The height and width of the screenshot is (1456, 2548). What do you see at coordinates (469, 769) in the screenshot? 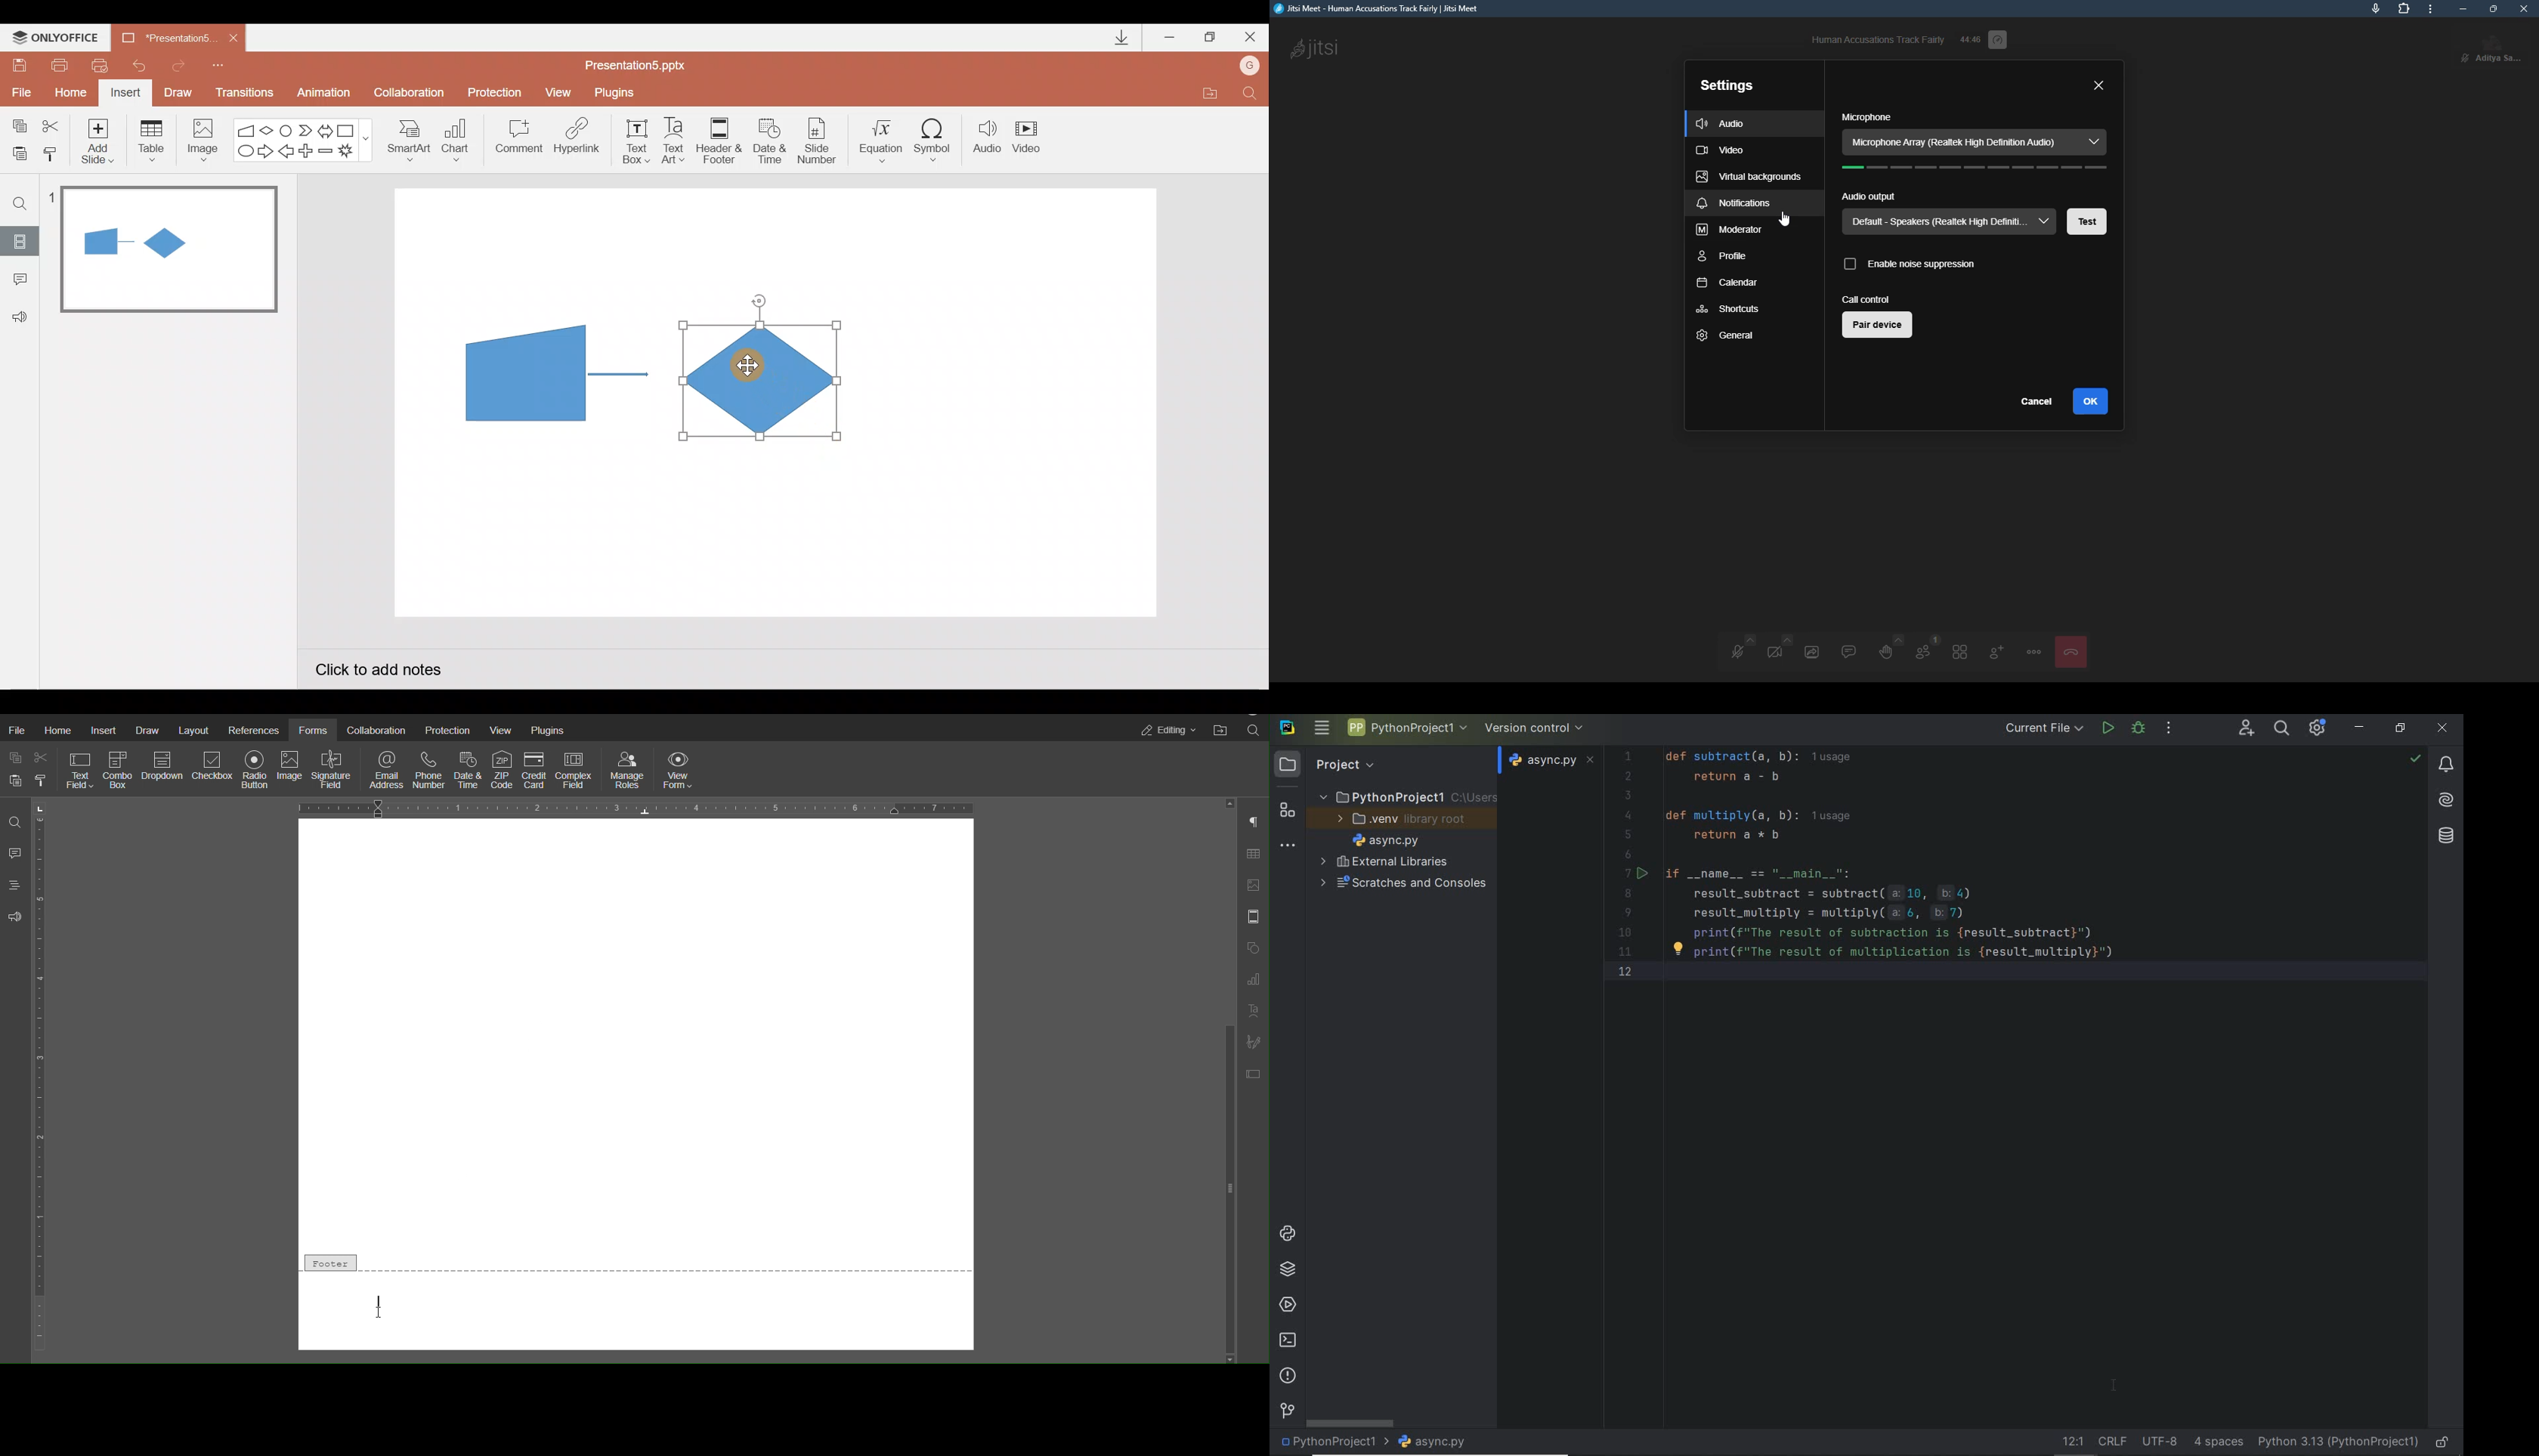
I see `Date & Time` at bounding box center [469, 769].